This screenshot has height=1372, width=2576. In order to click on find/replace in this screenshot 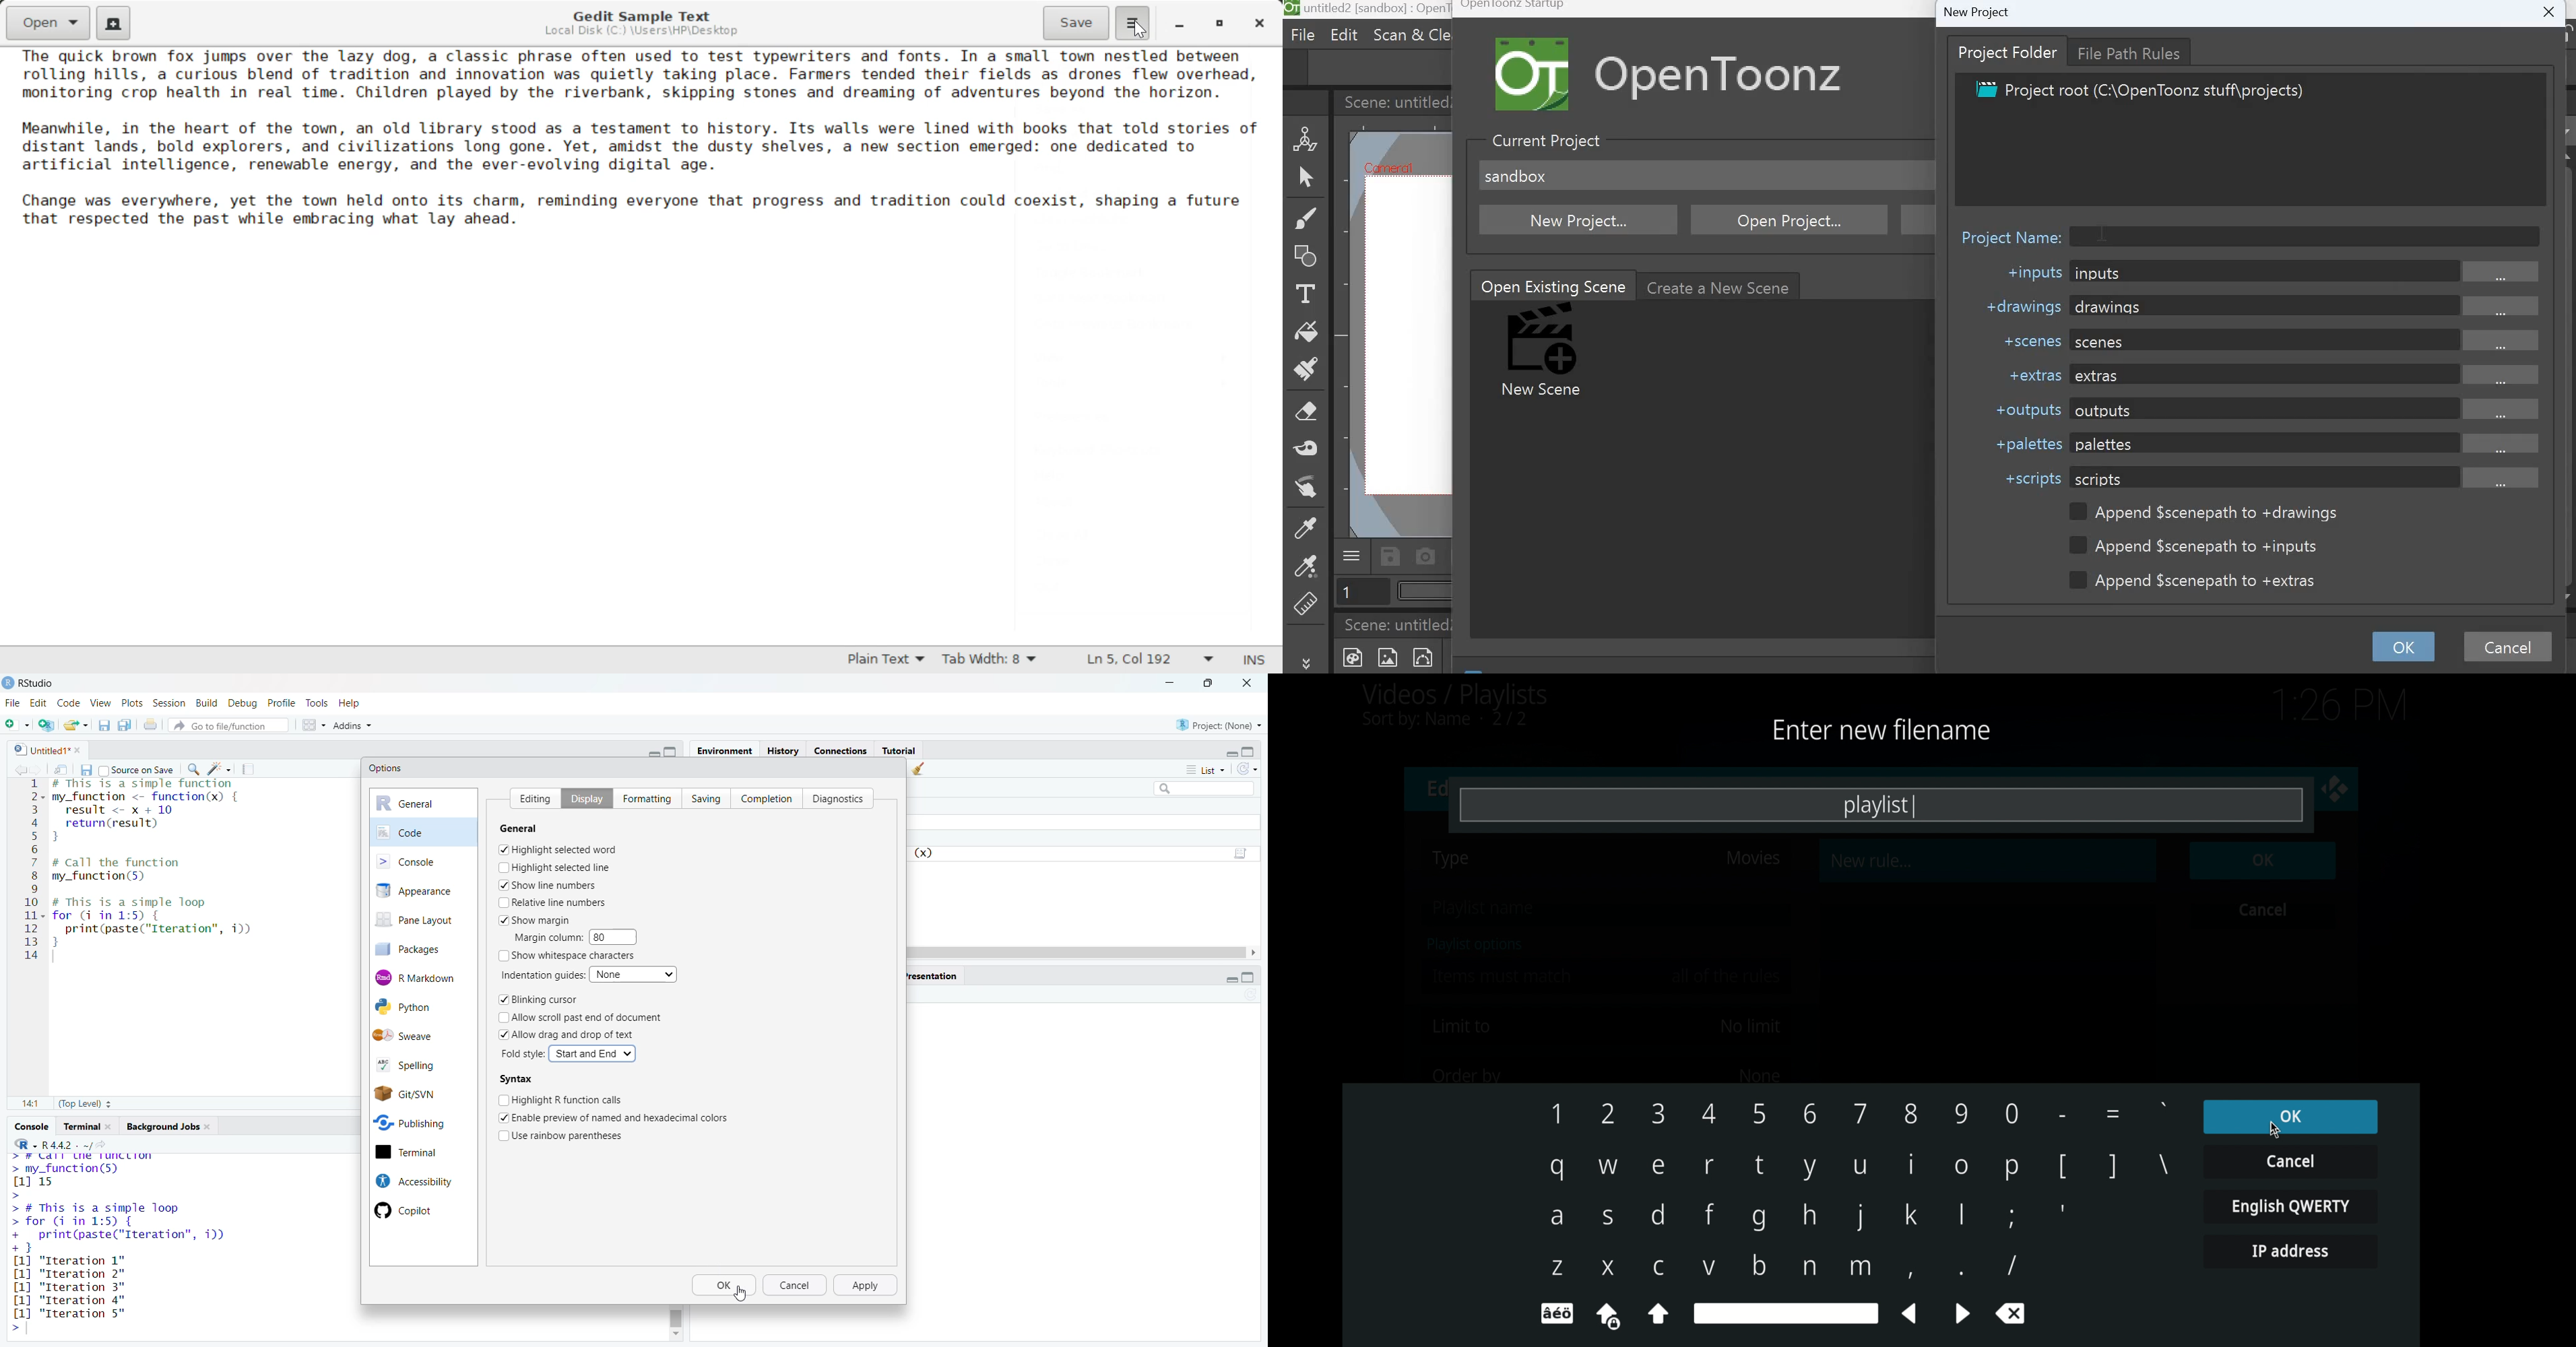, I will do `click(192, 769)`.